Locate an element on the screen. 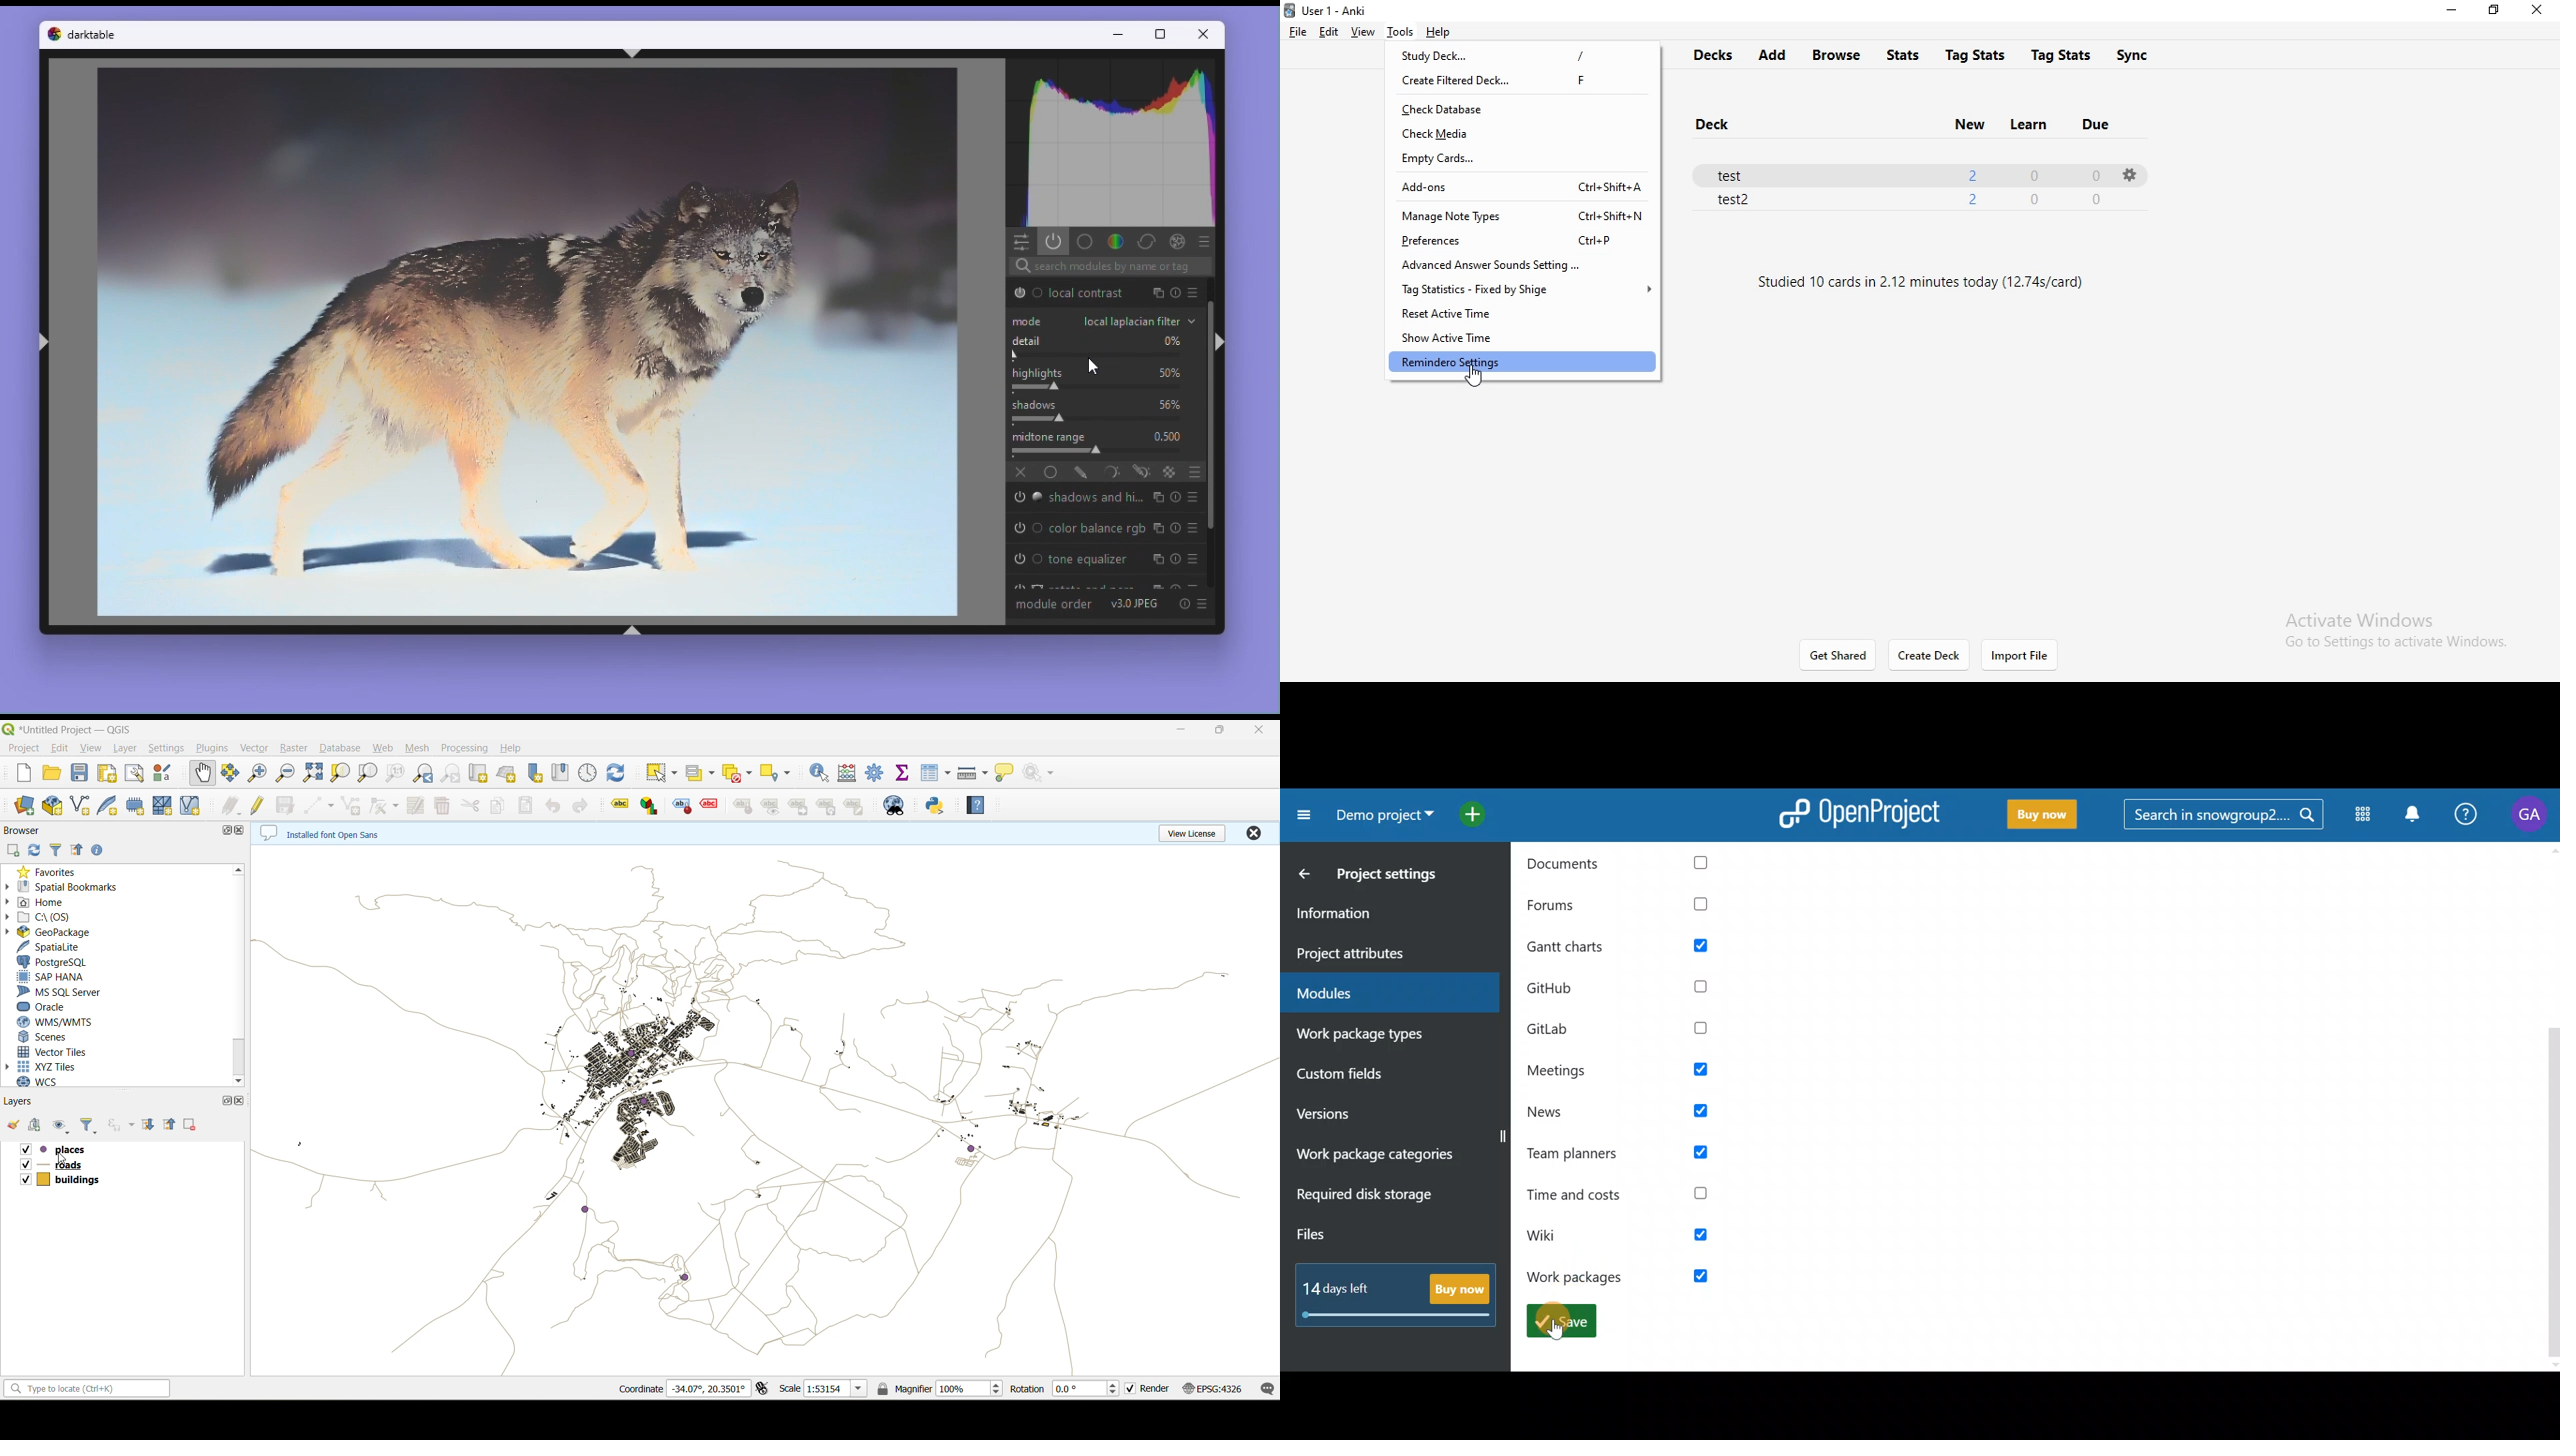 The width and height of the screenshot is (2576, 1456). tag statistics - fixed by shige is located at coordinates (1532, 290).